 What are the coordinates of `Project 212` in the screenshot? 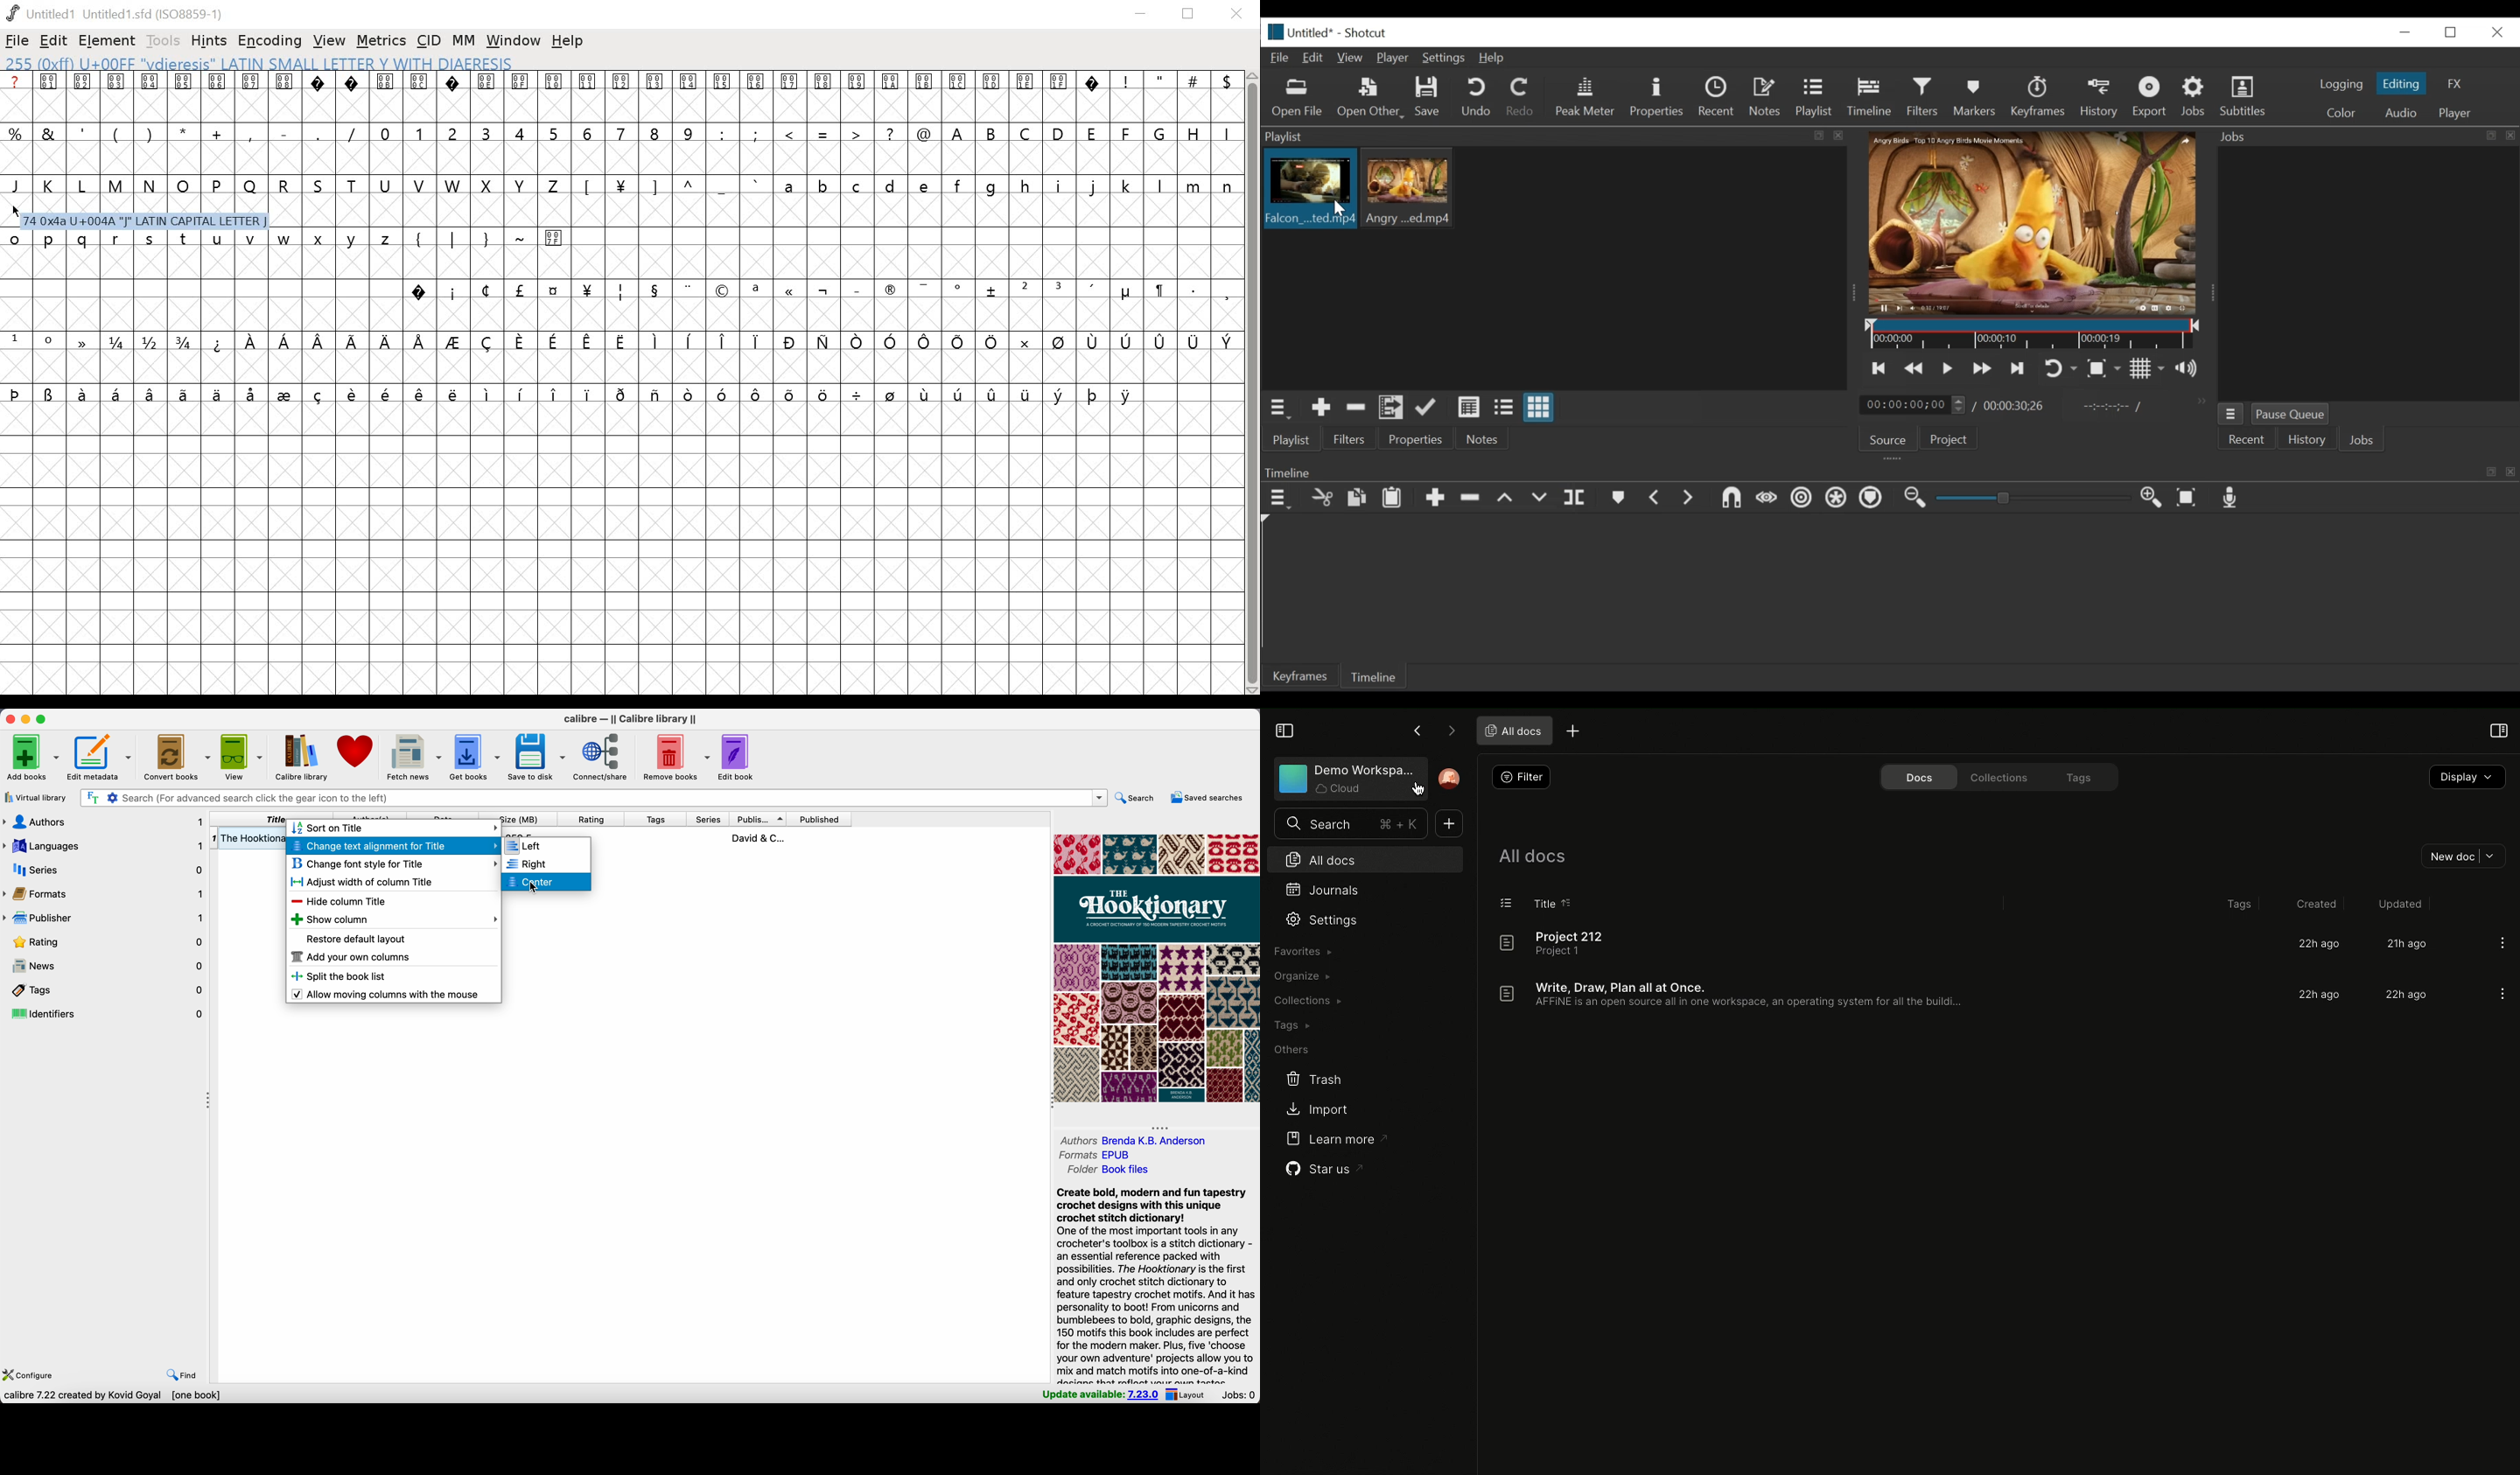 It's located at (1561, 943).